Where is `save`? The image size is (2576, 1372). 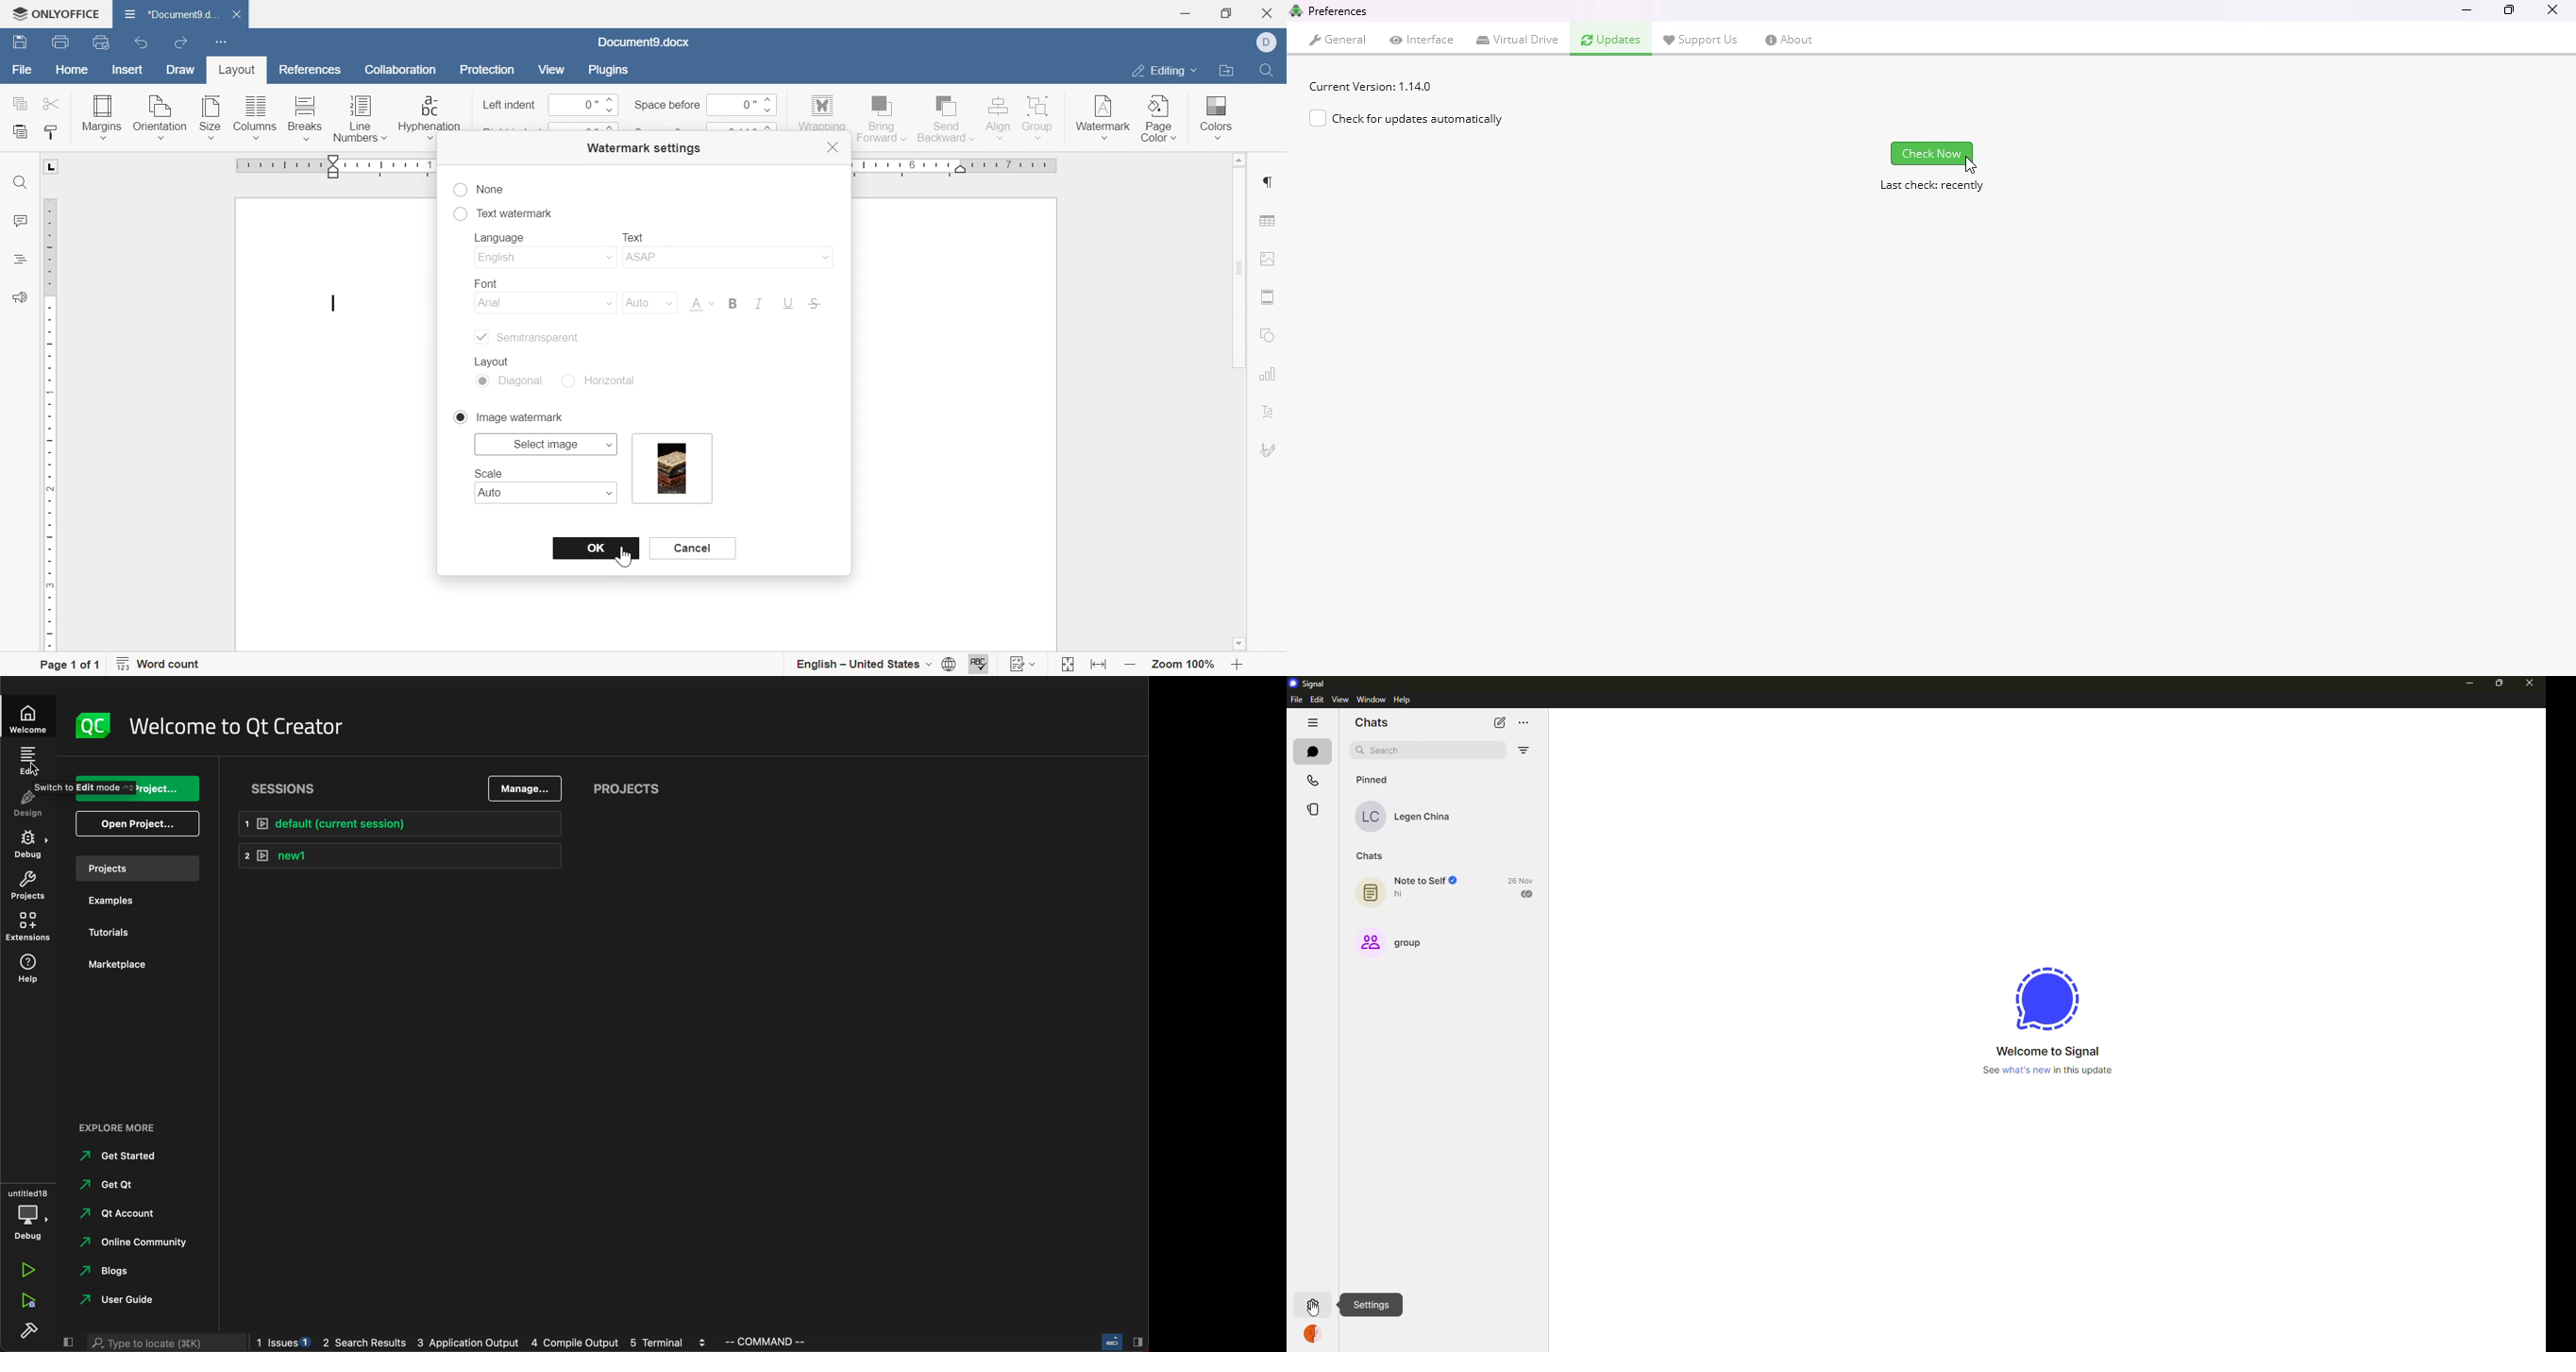 save is located at coordinates (17, 43).